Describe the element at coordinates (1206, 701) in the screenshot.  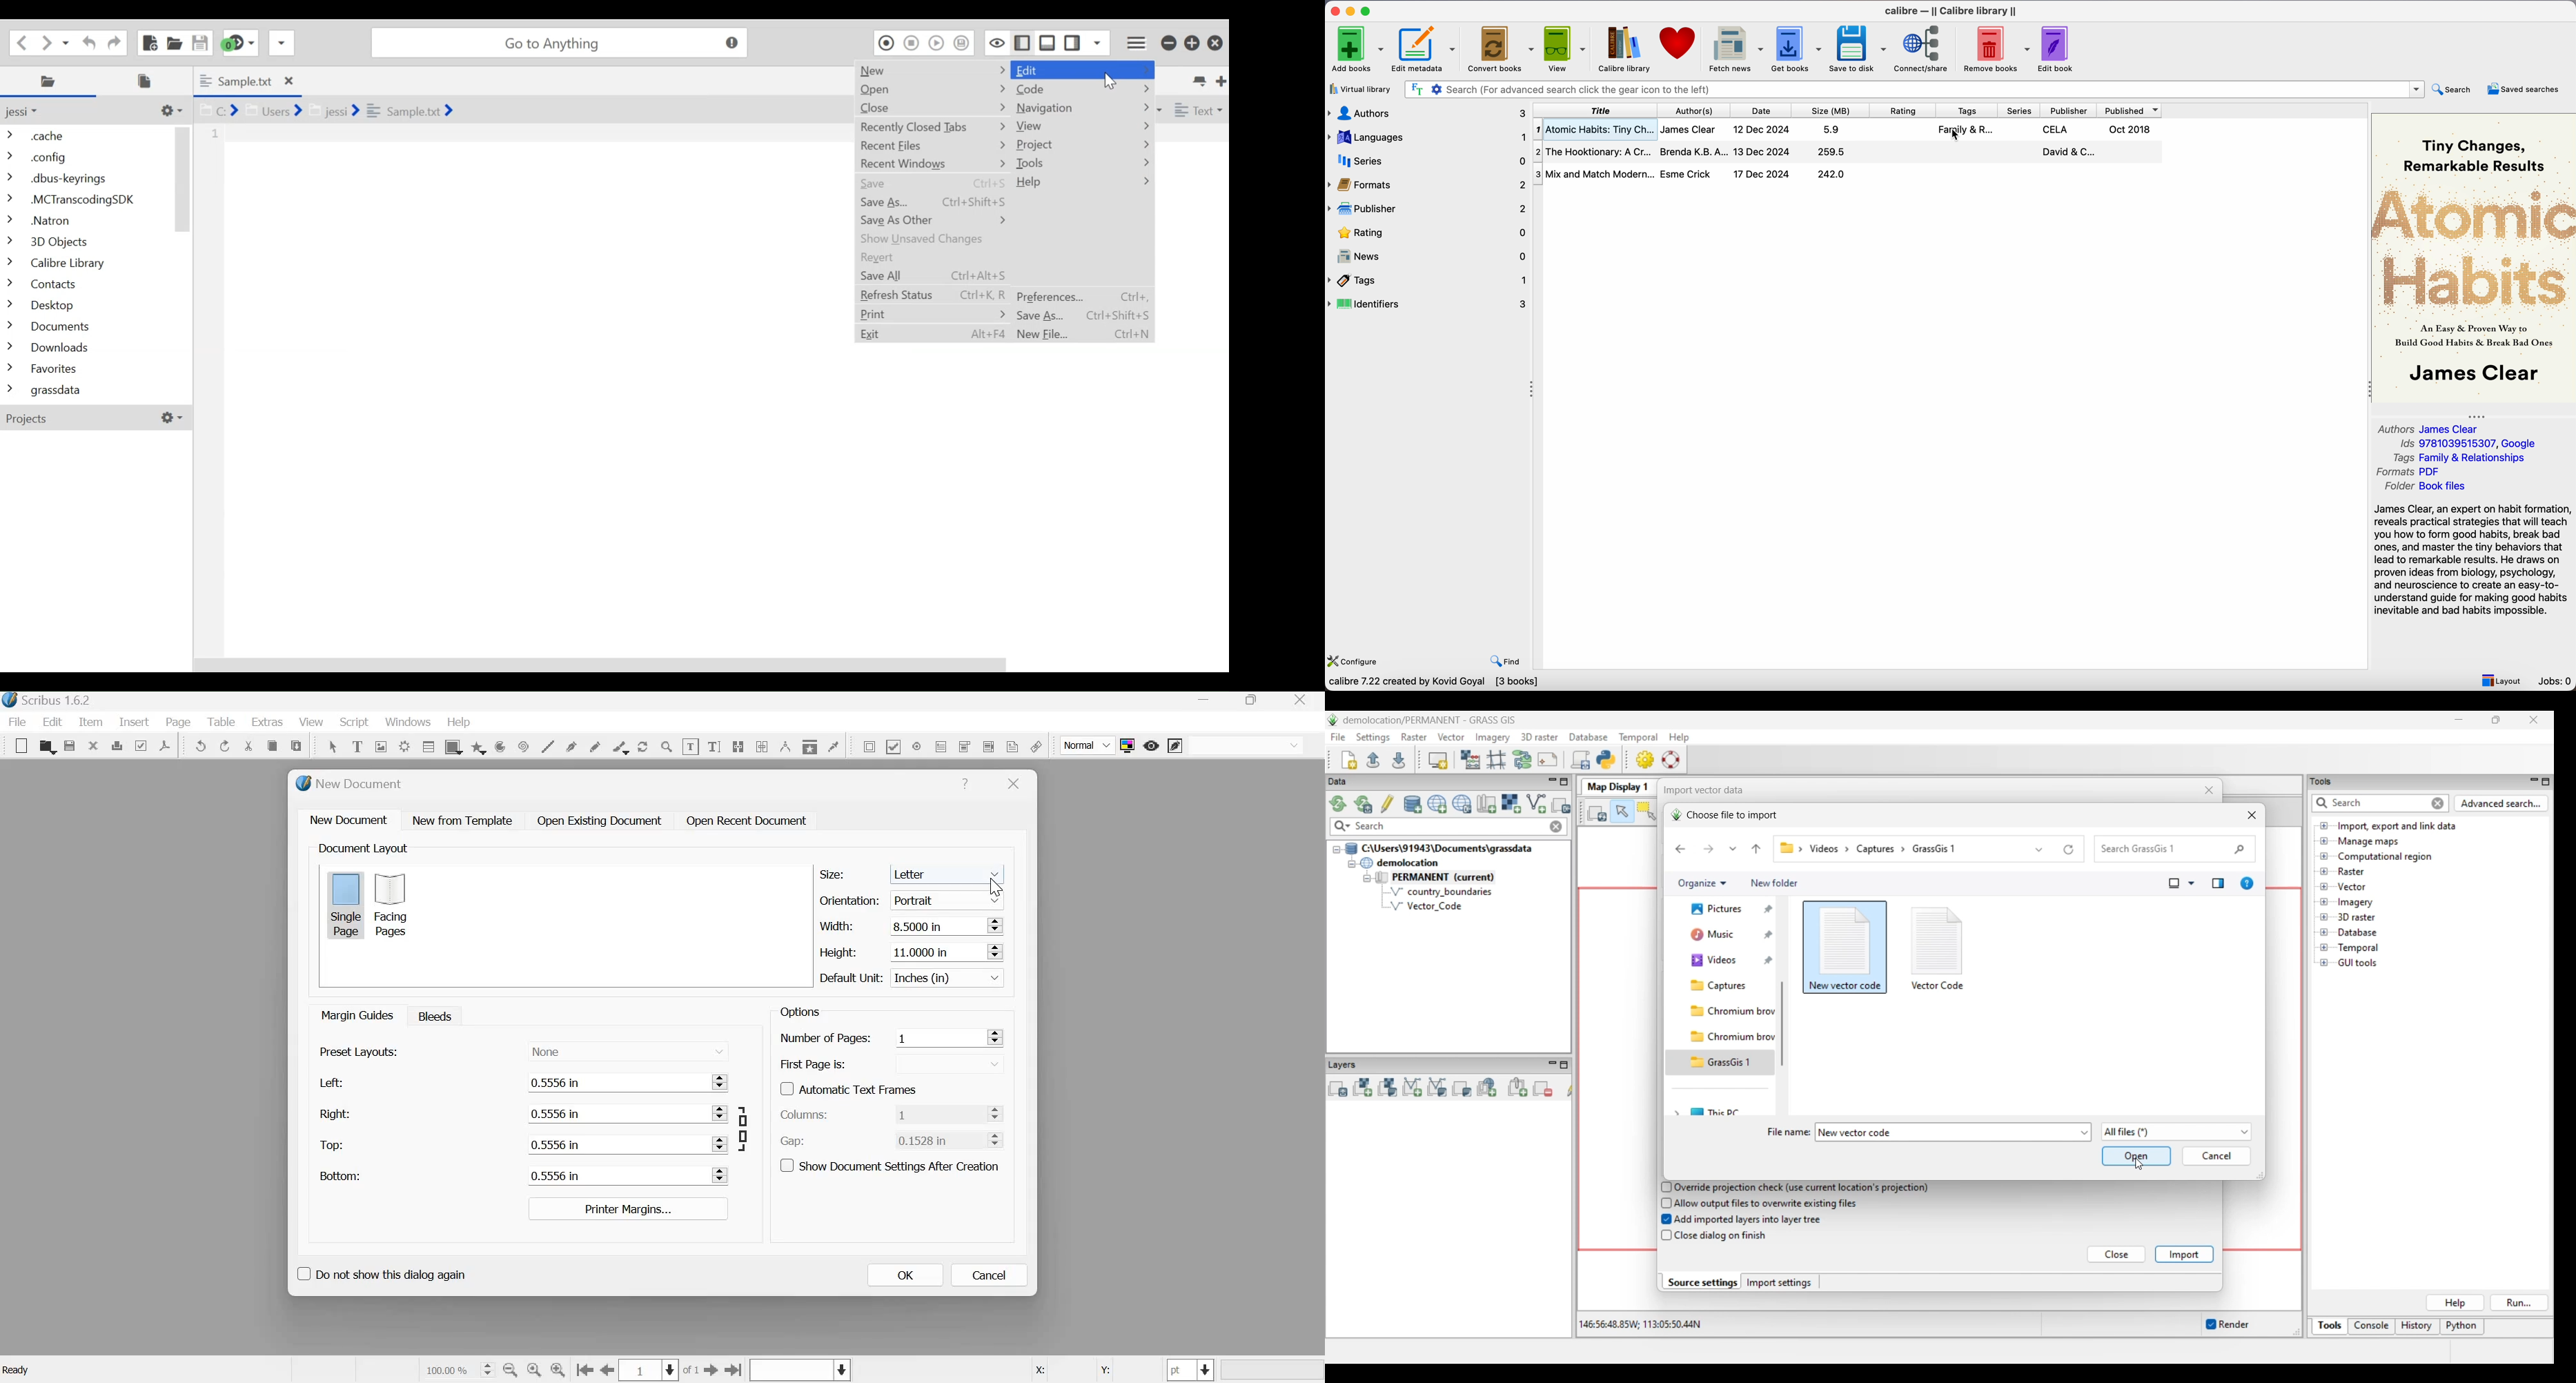
I see `minimize` at that location.